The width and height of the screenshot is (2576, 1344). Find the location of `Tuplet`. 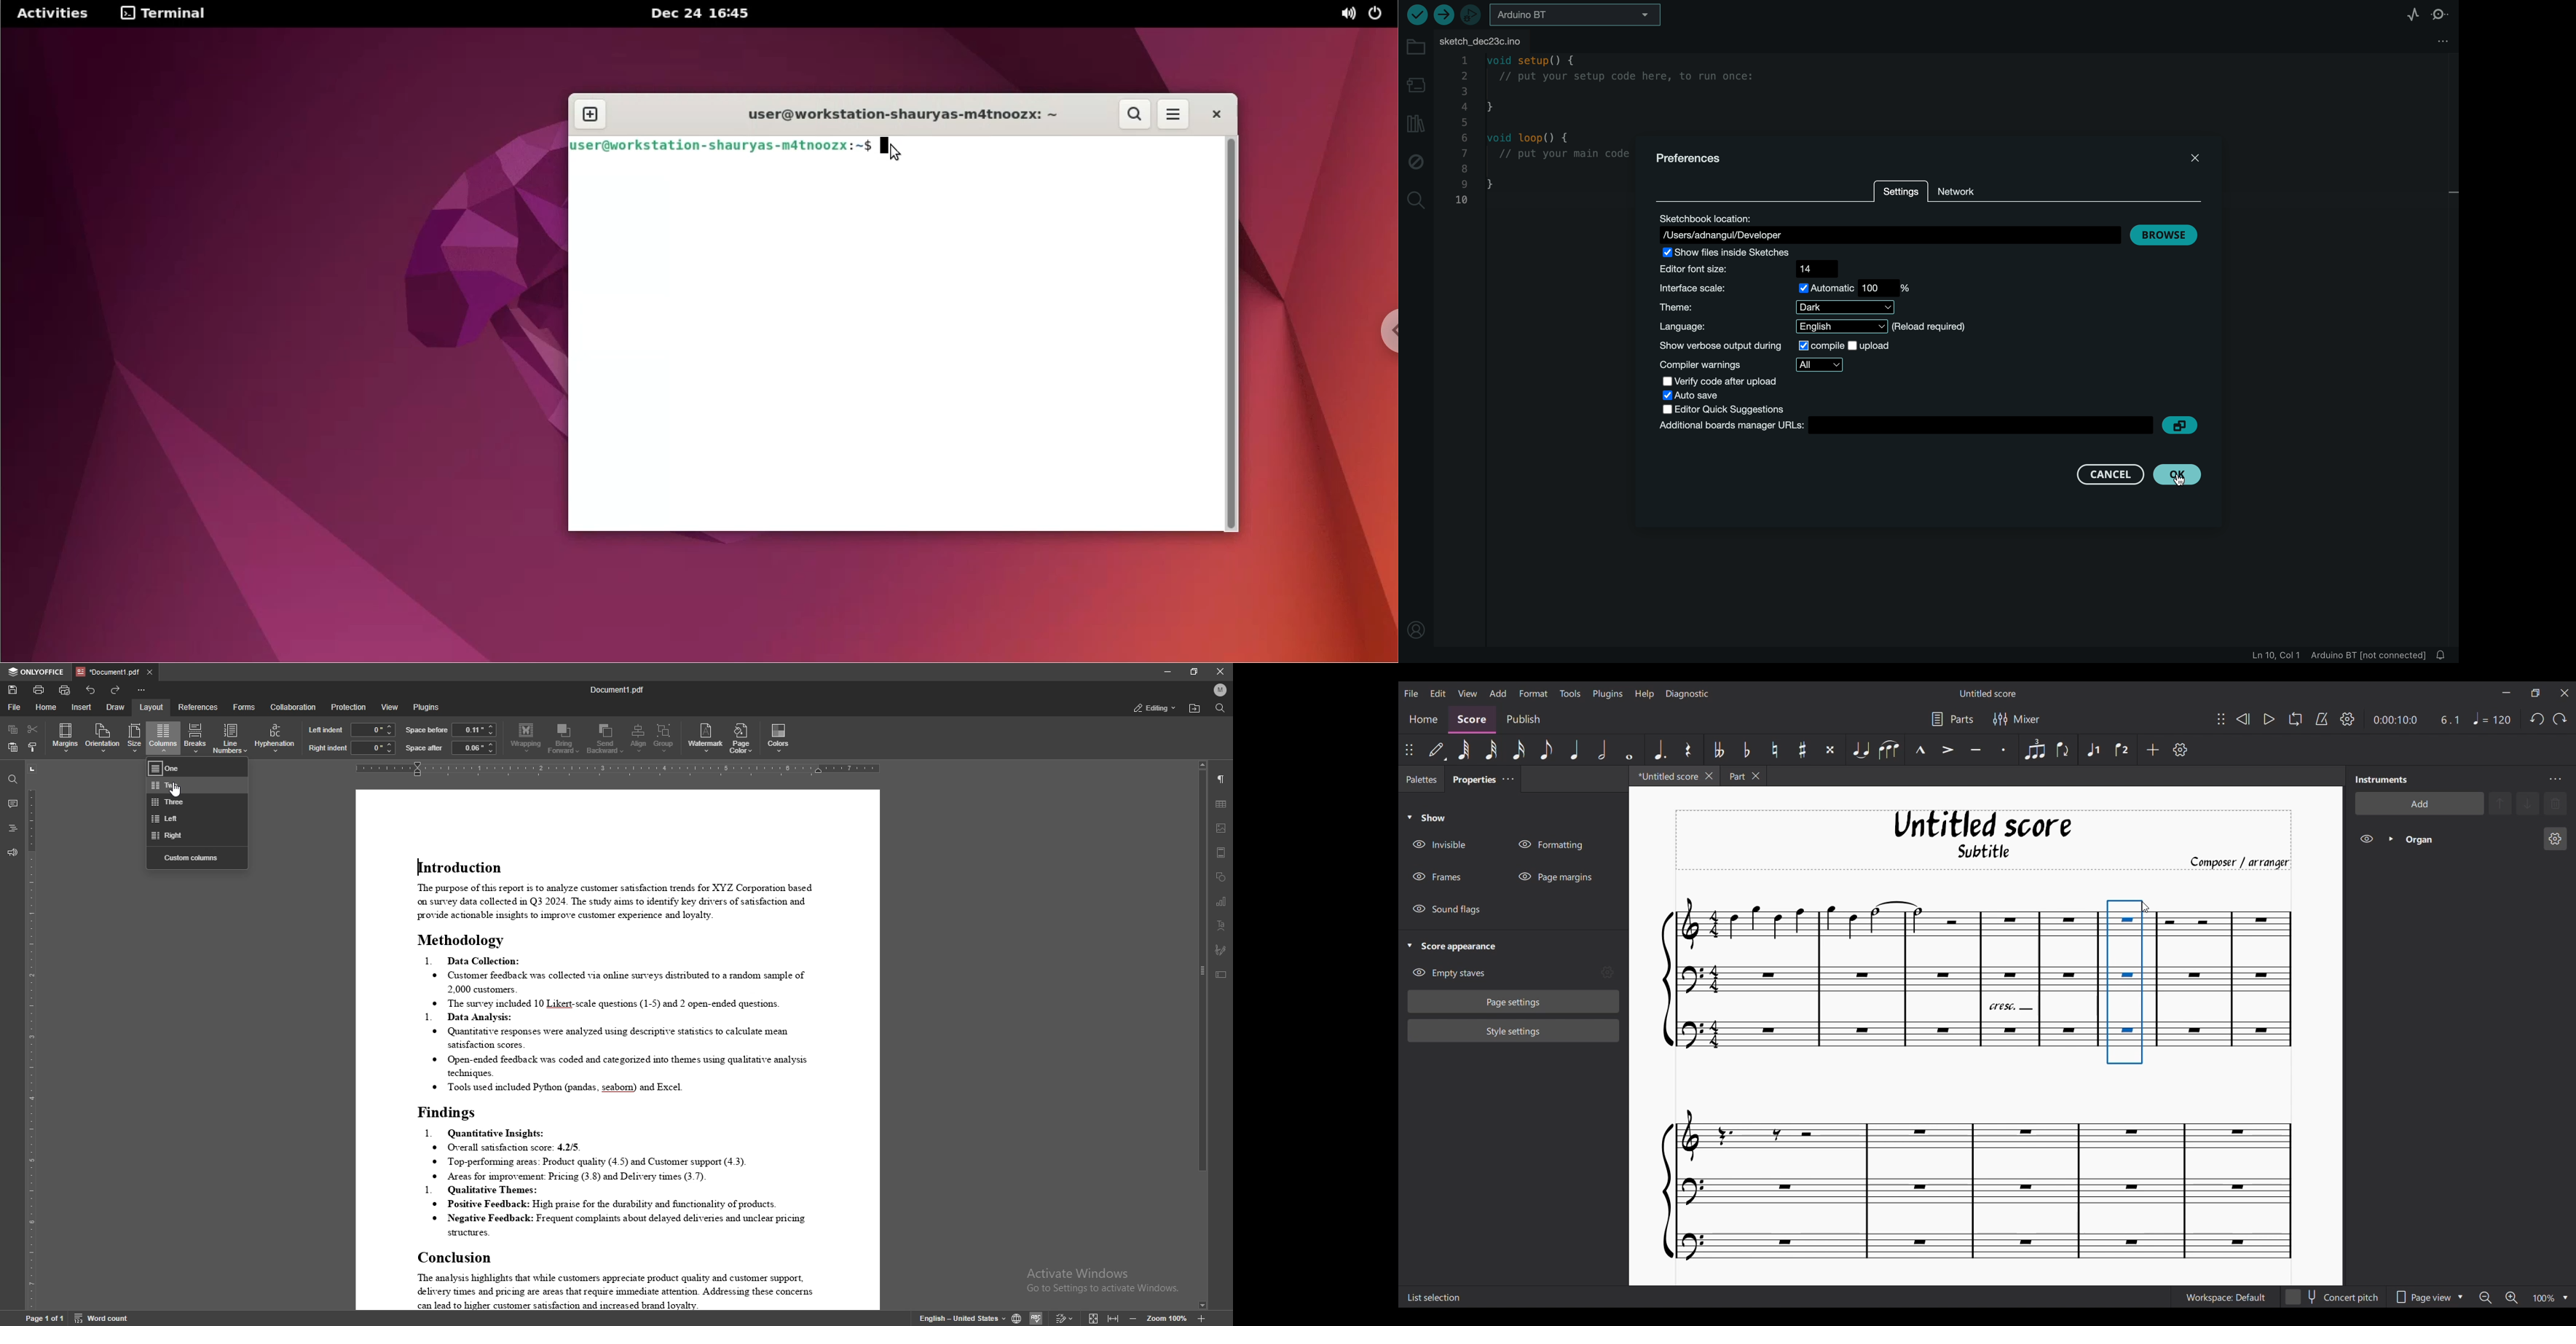

Tuplet is located at coordinates (2033, 750).